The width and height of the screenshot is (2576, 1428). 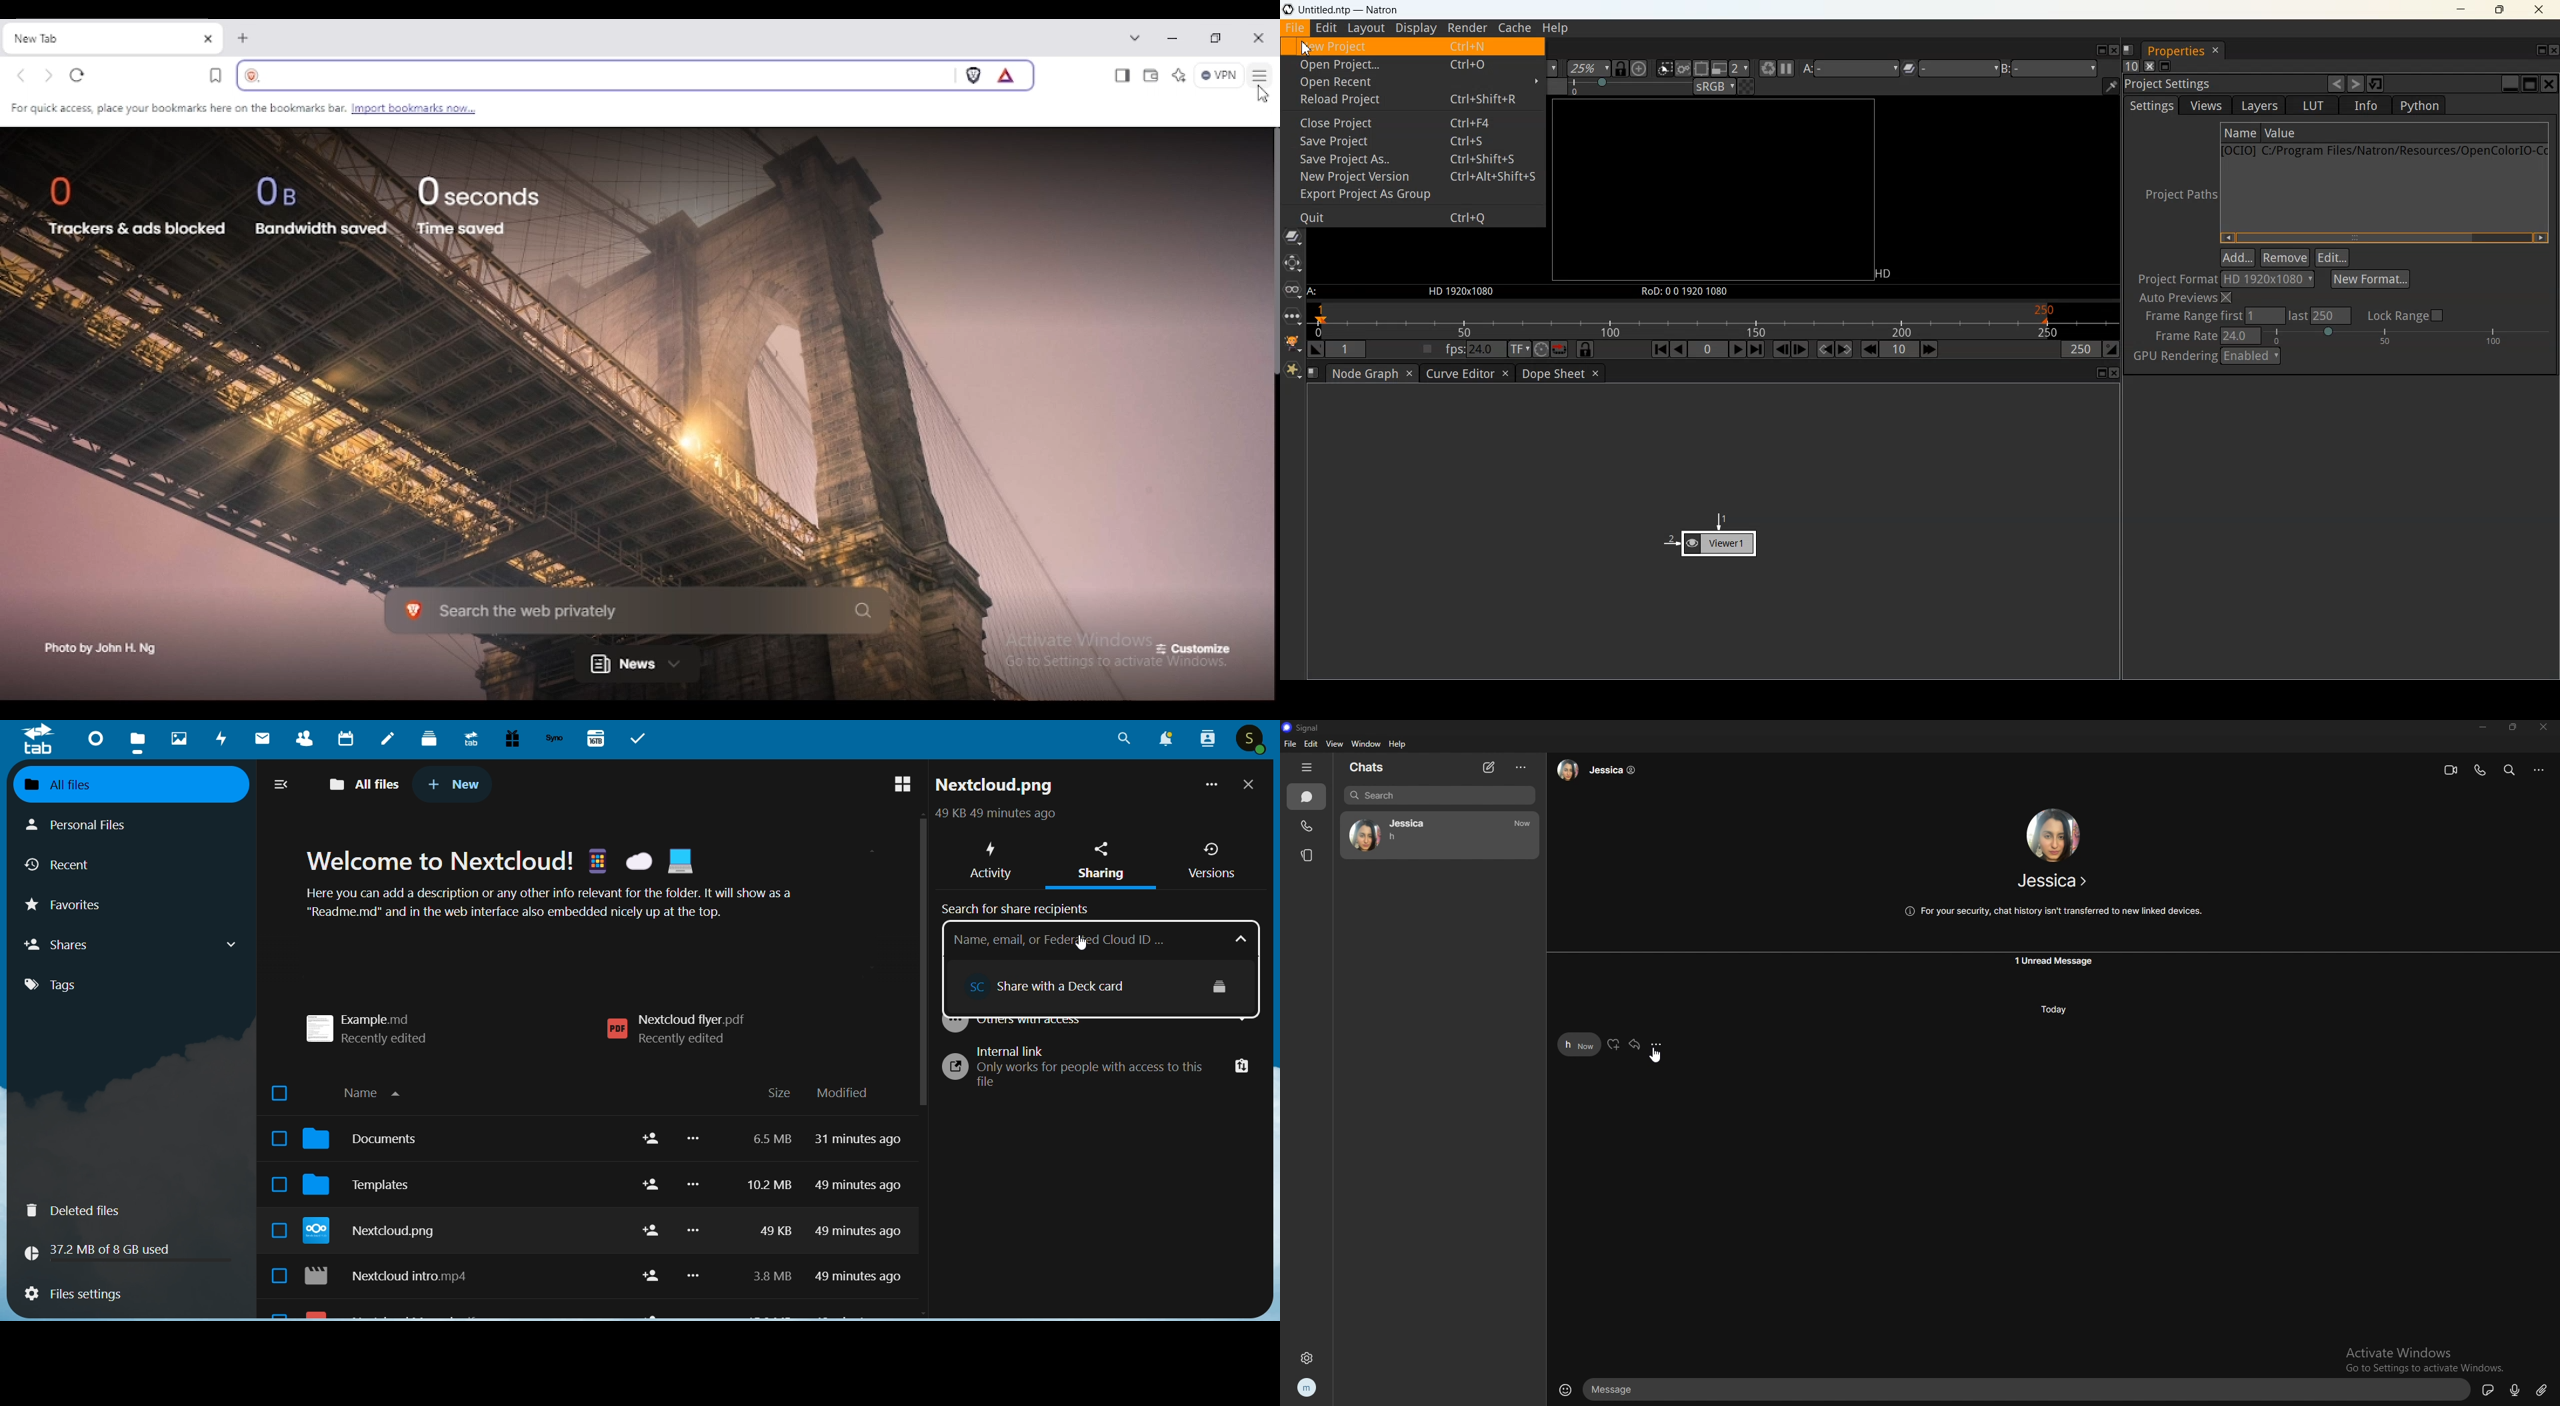 What do you see at coordinates (1366, 744) in the screenshot?
I see `window` at bounding box center [1366, 744].